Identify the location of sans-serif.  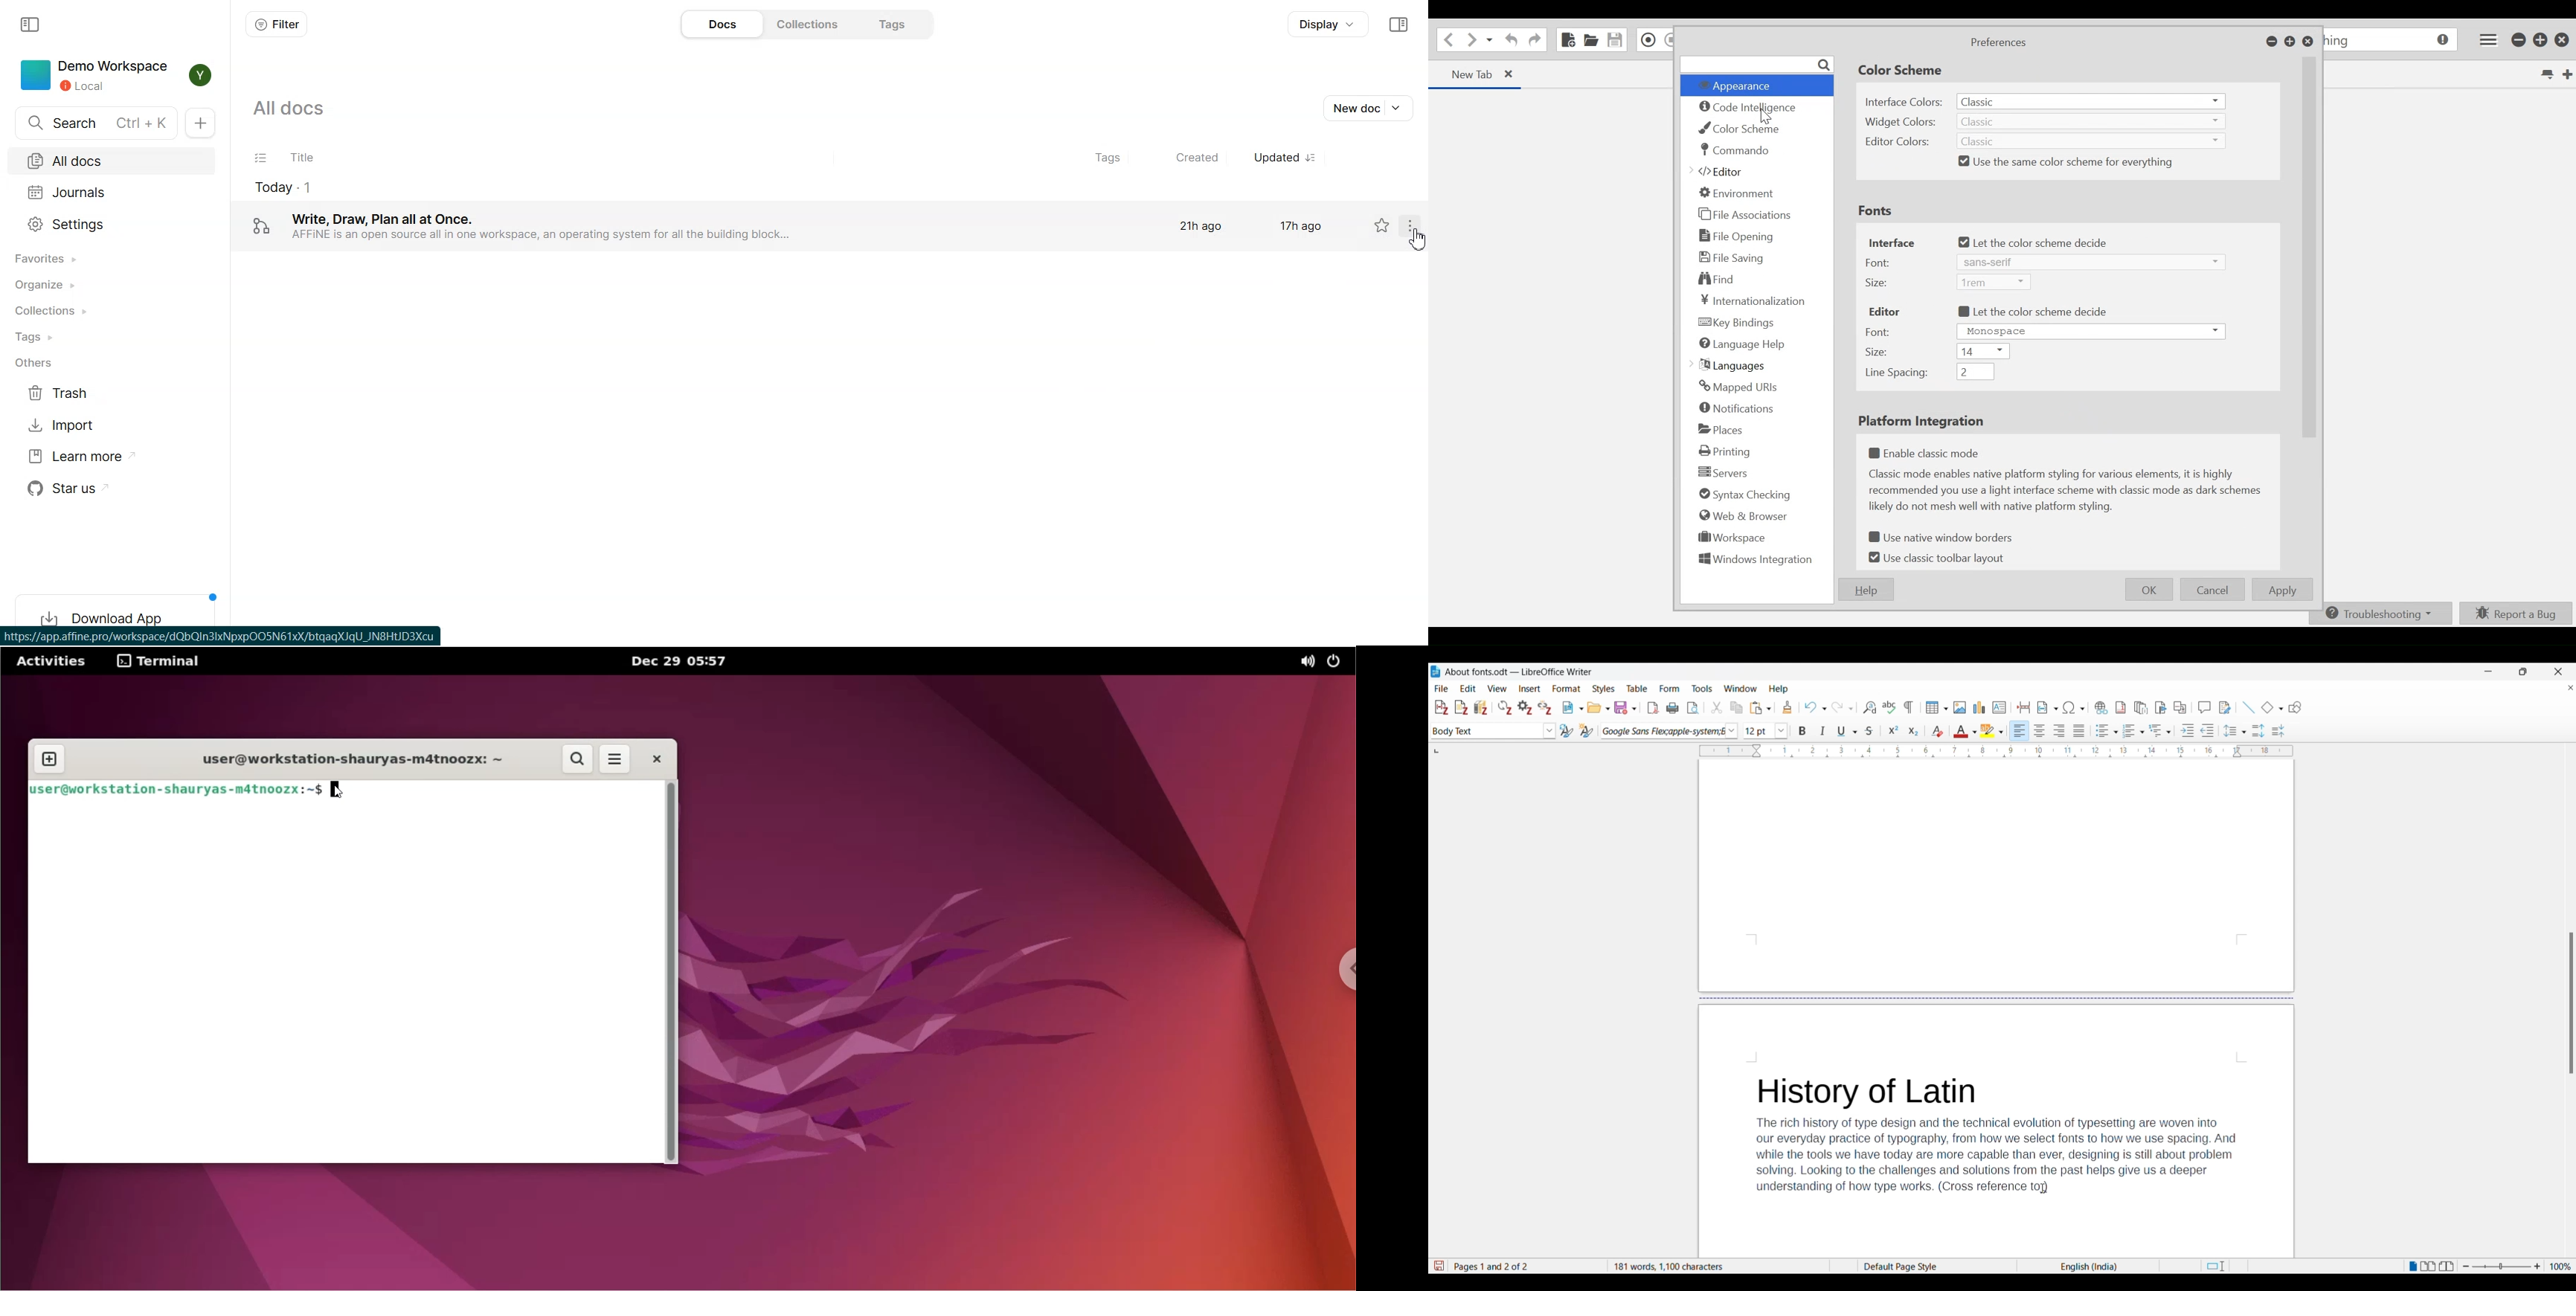
(2089, 262).